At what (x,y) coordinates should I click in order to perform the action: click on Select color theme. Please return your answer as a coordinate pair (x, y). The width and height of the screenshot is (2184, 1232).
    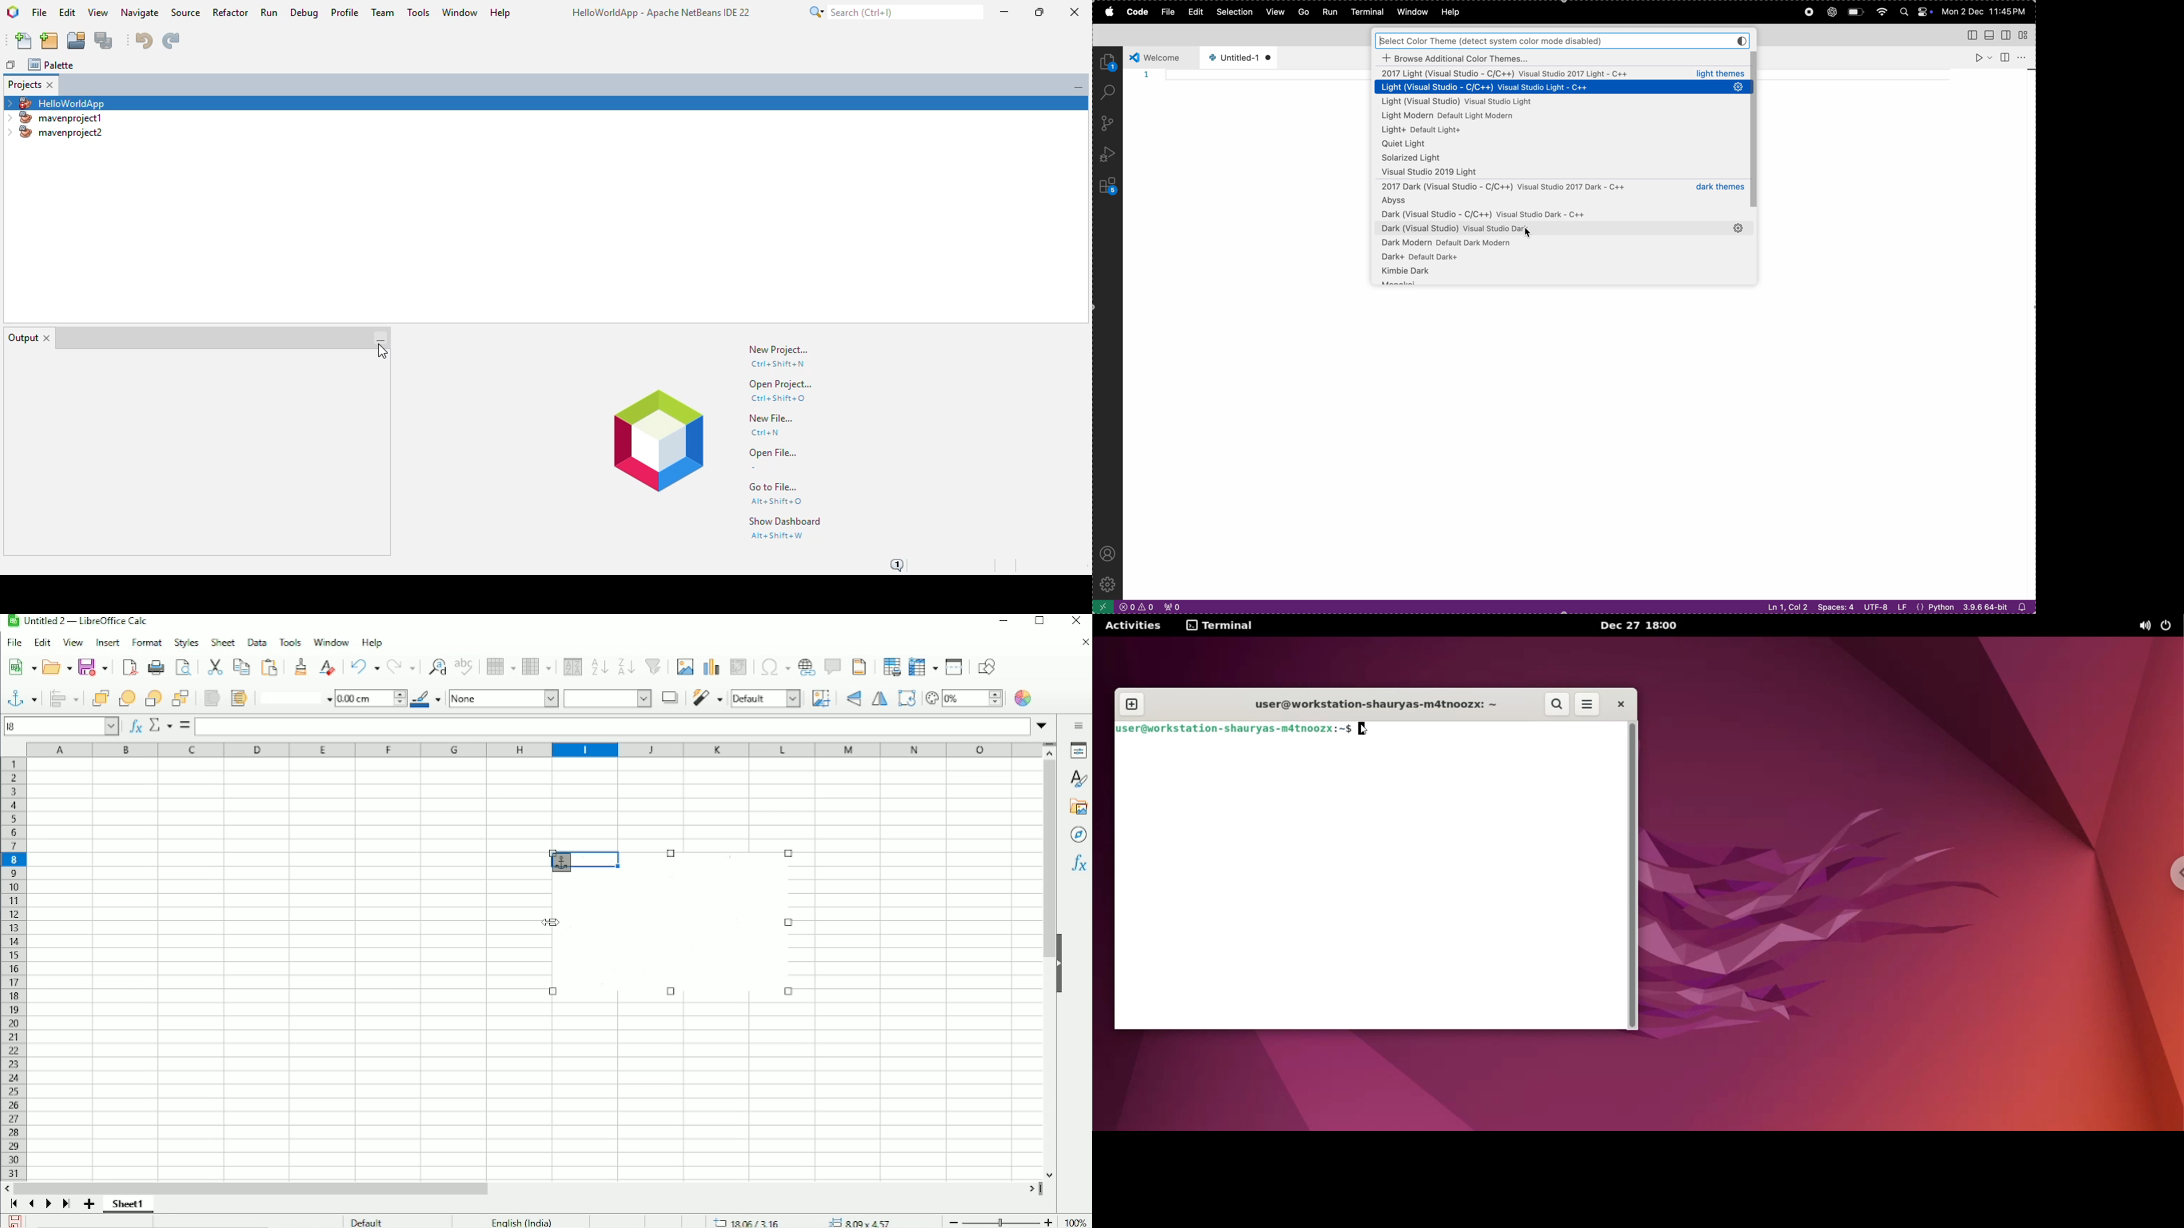
    Looking at the image, I should click on (1562, 40).